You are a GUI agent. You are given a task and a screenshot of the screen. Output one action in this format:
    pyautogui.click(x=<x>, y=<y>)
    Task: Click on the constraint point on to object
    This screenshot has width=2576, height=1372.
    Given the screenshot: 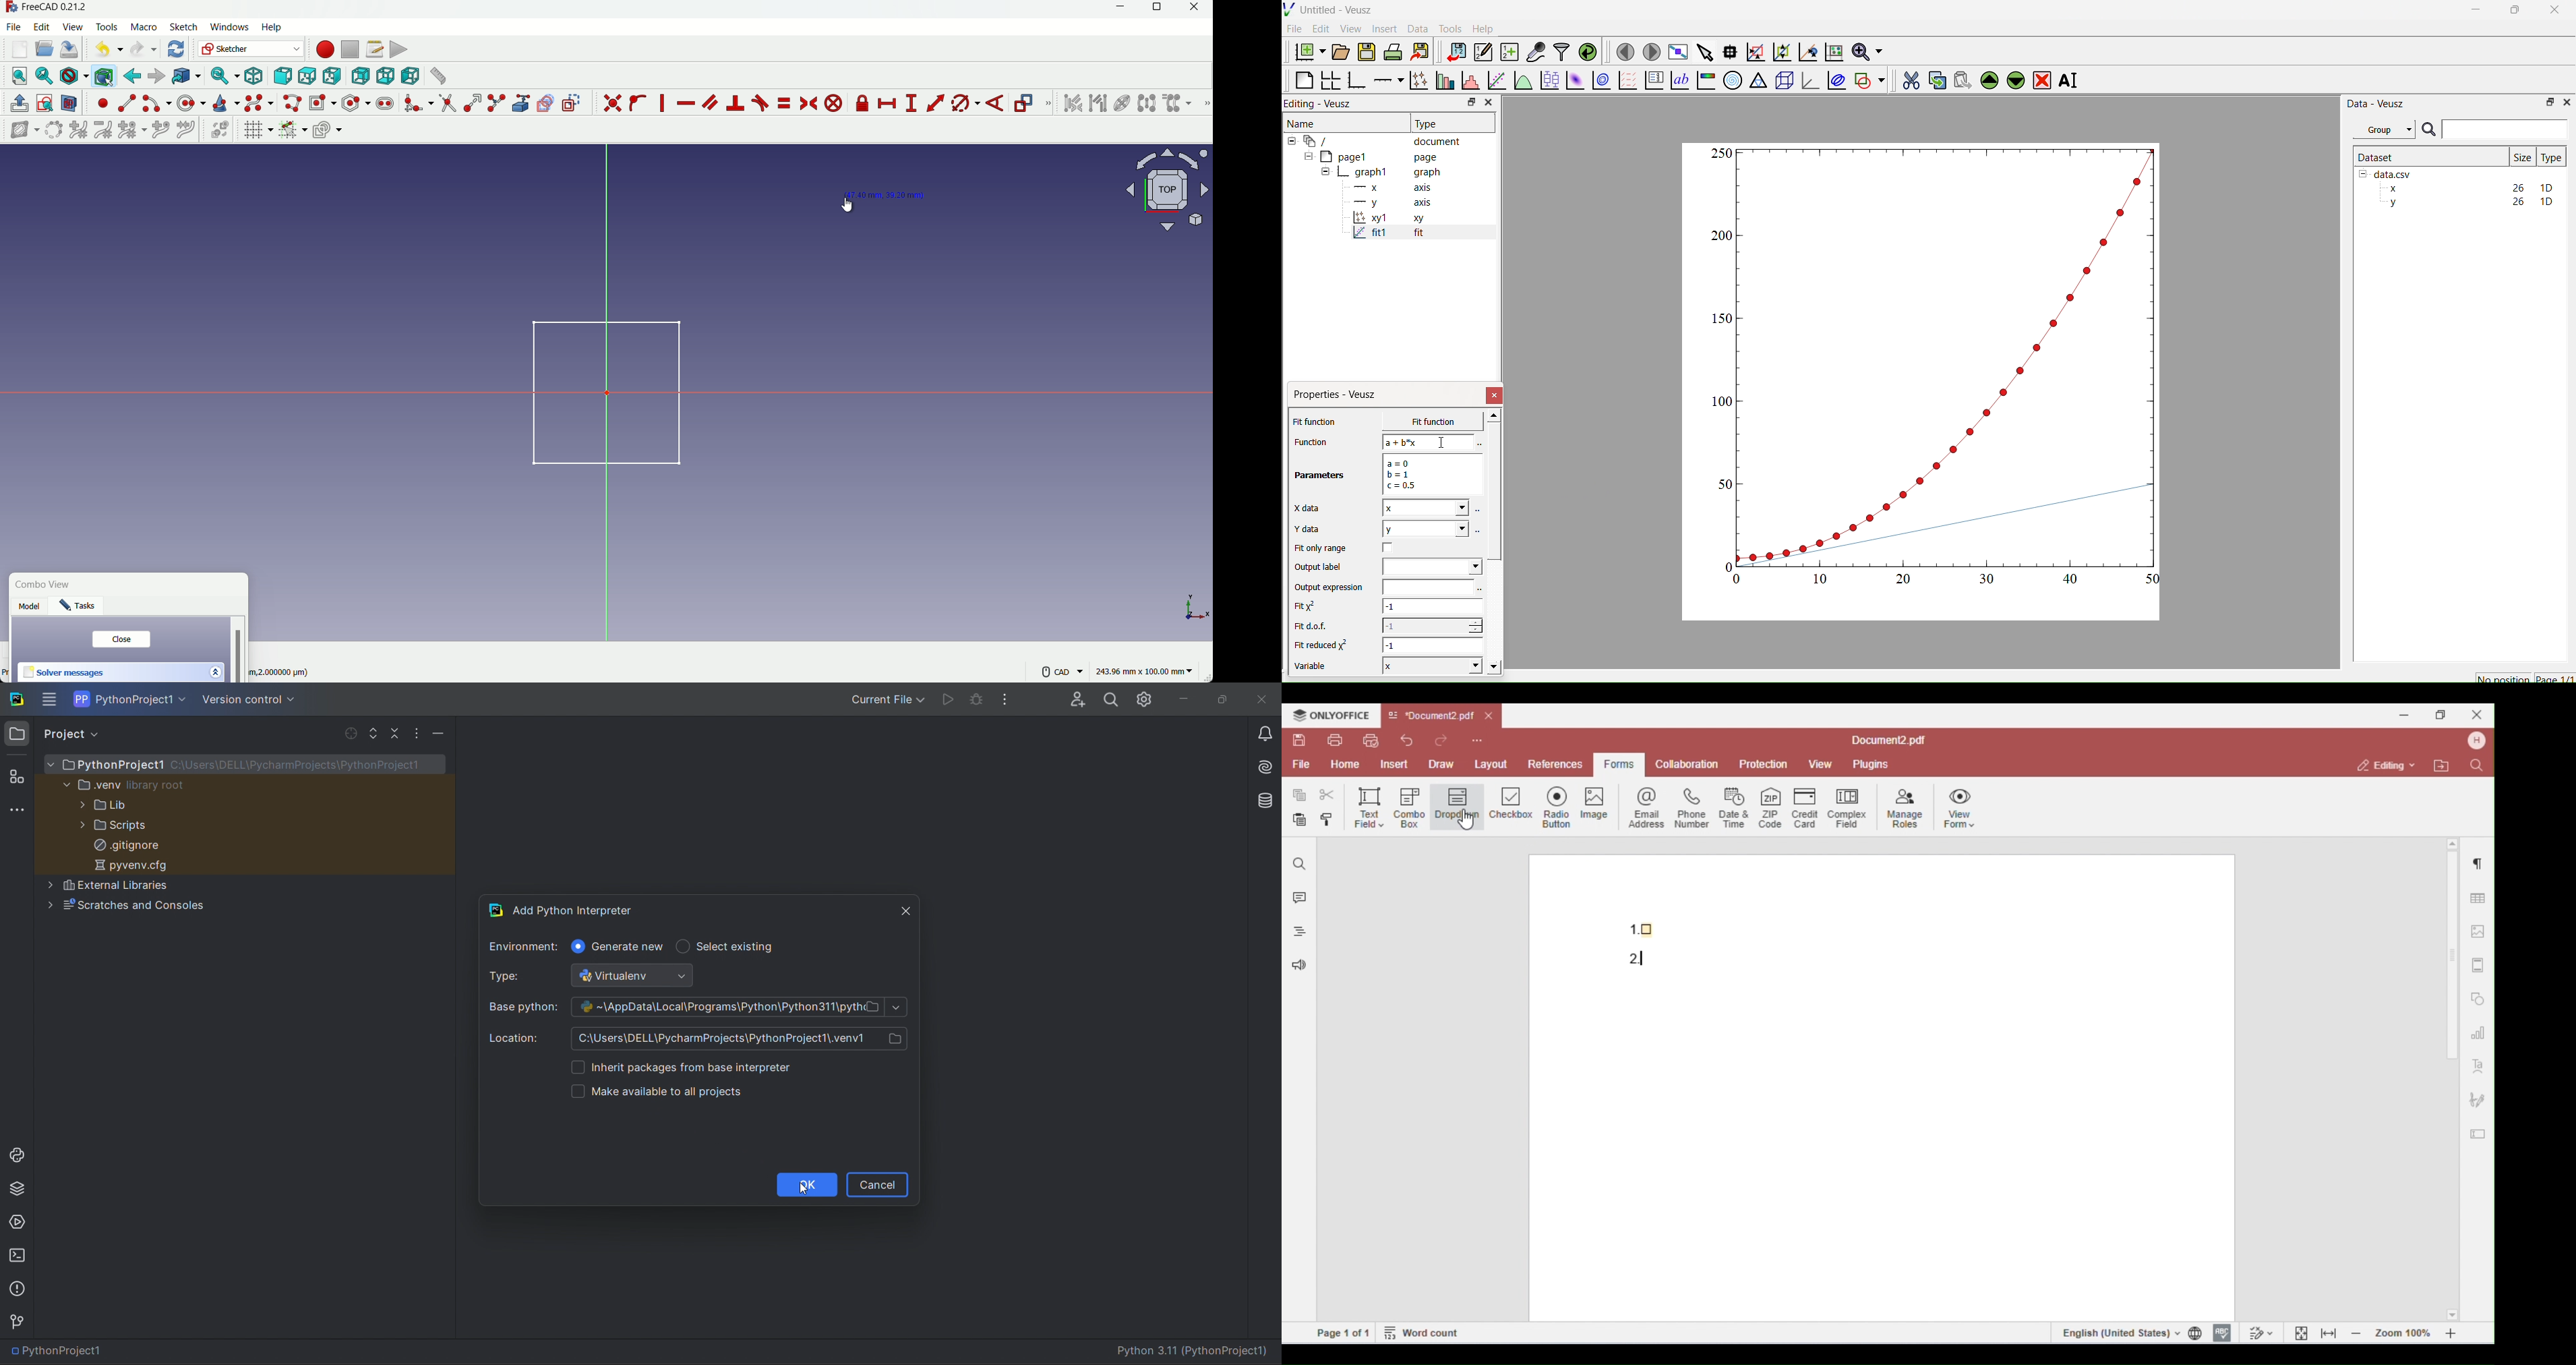 What is the action you would take?
    pyautogui.click(x=639, y=103)
    